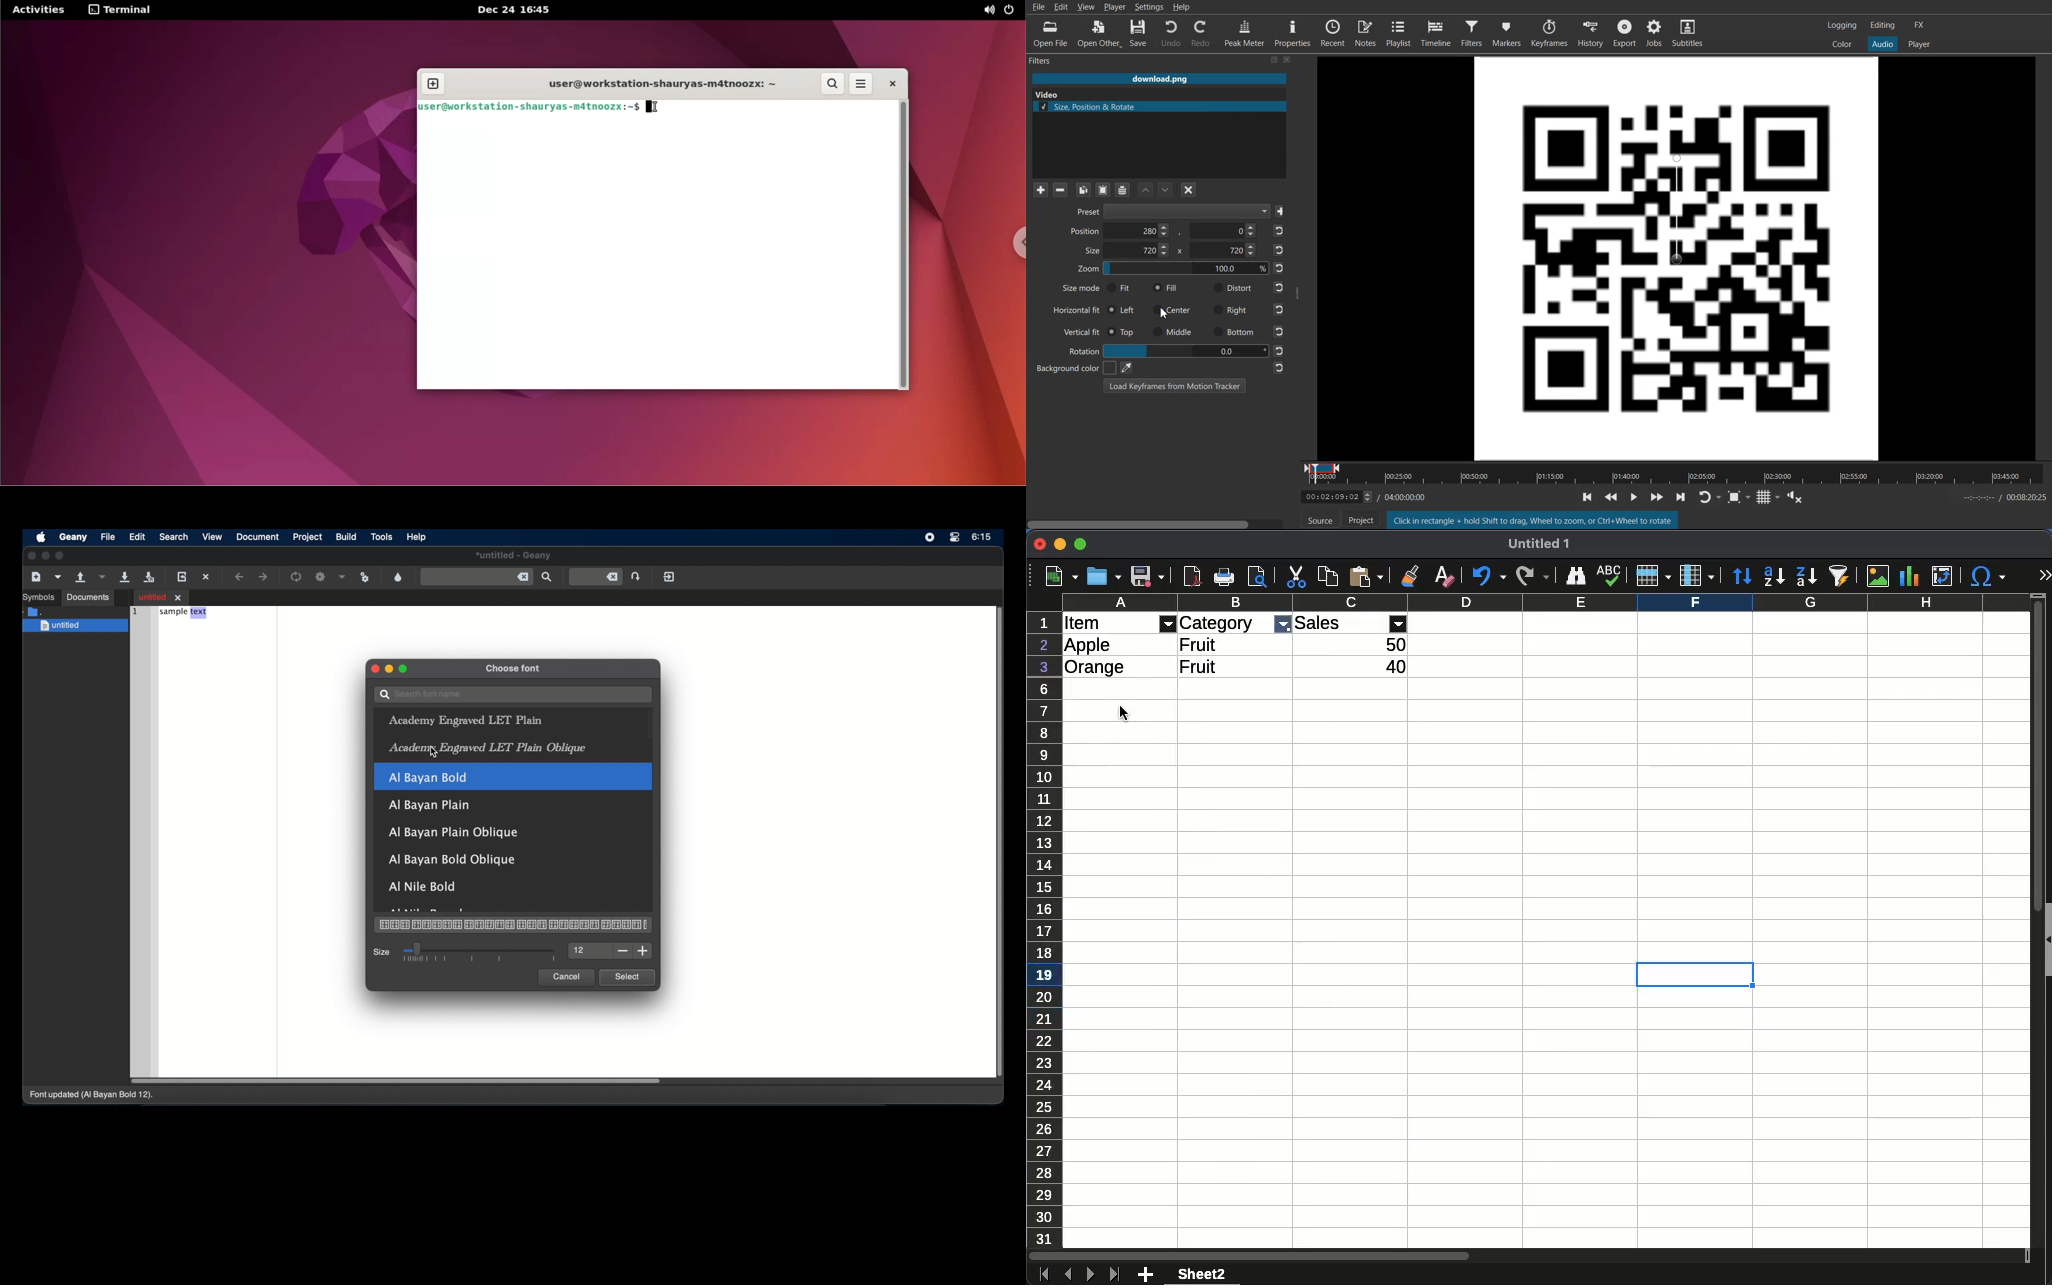 This screenshot has height=1288, width=2072. Describe the element at coordinates (1201, 34) in the screenshot. I see `Redo` at that location.